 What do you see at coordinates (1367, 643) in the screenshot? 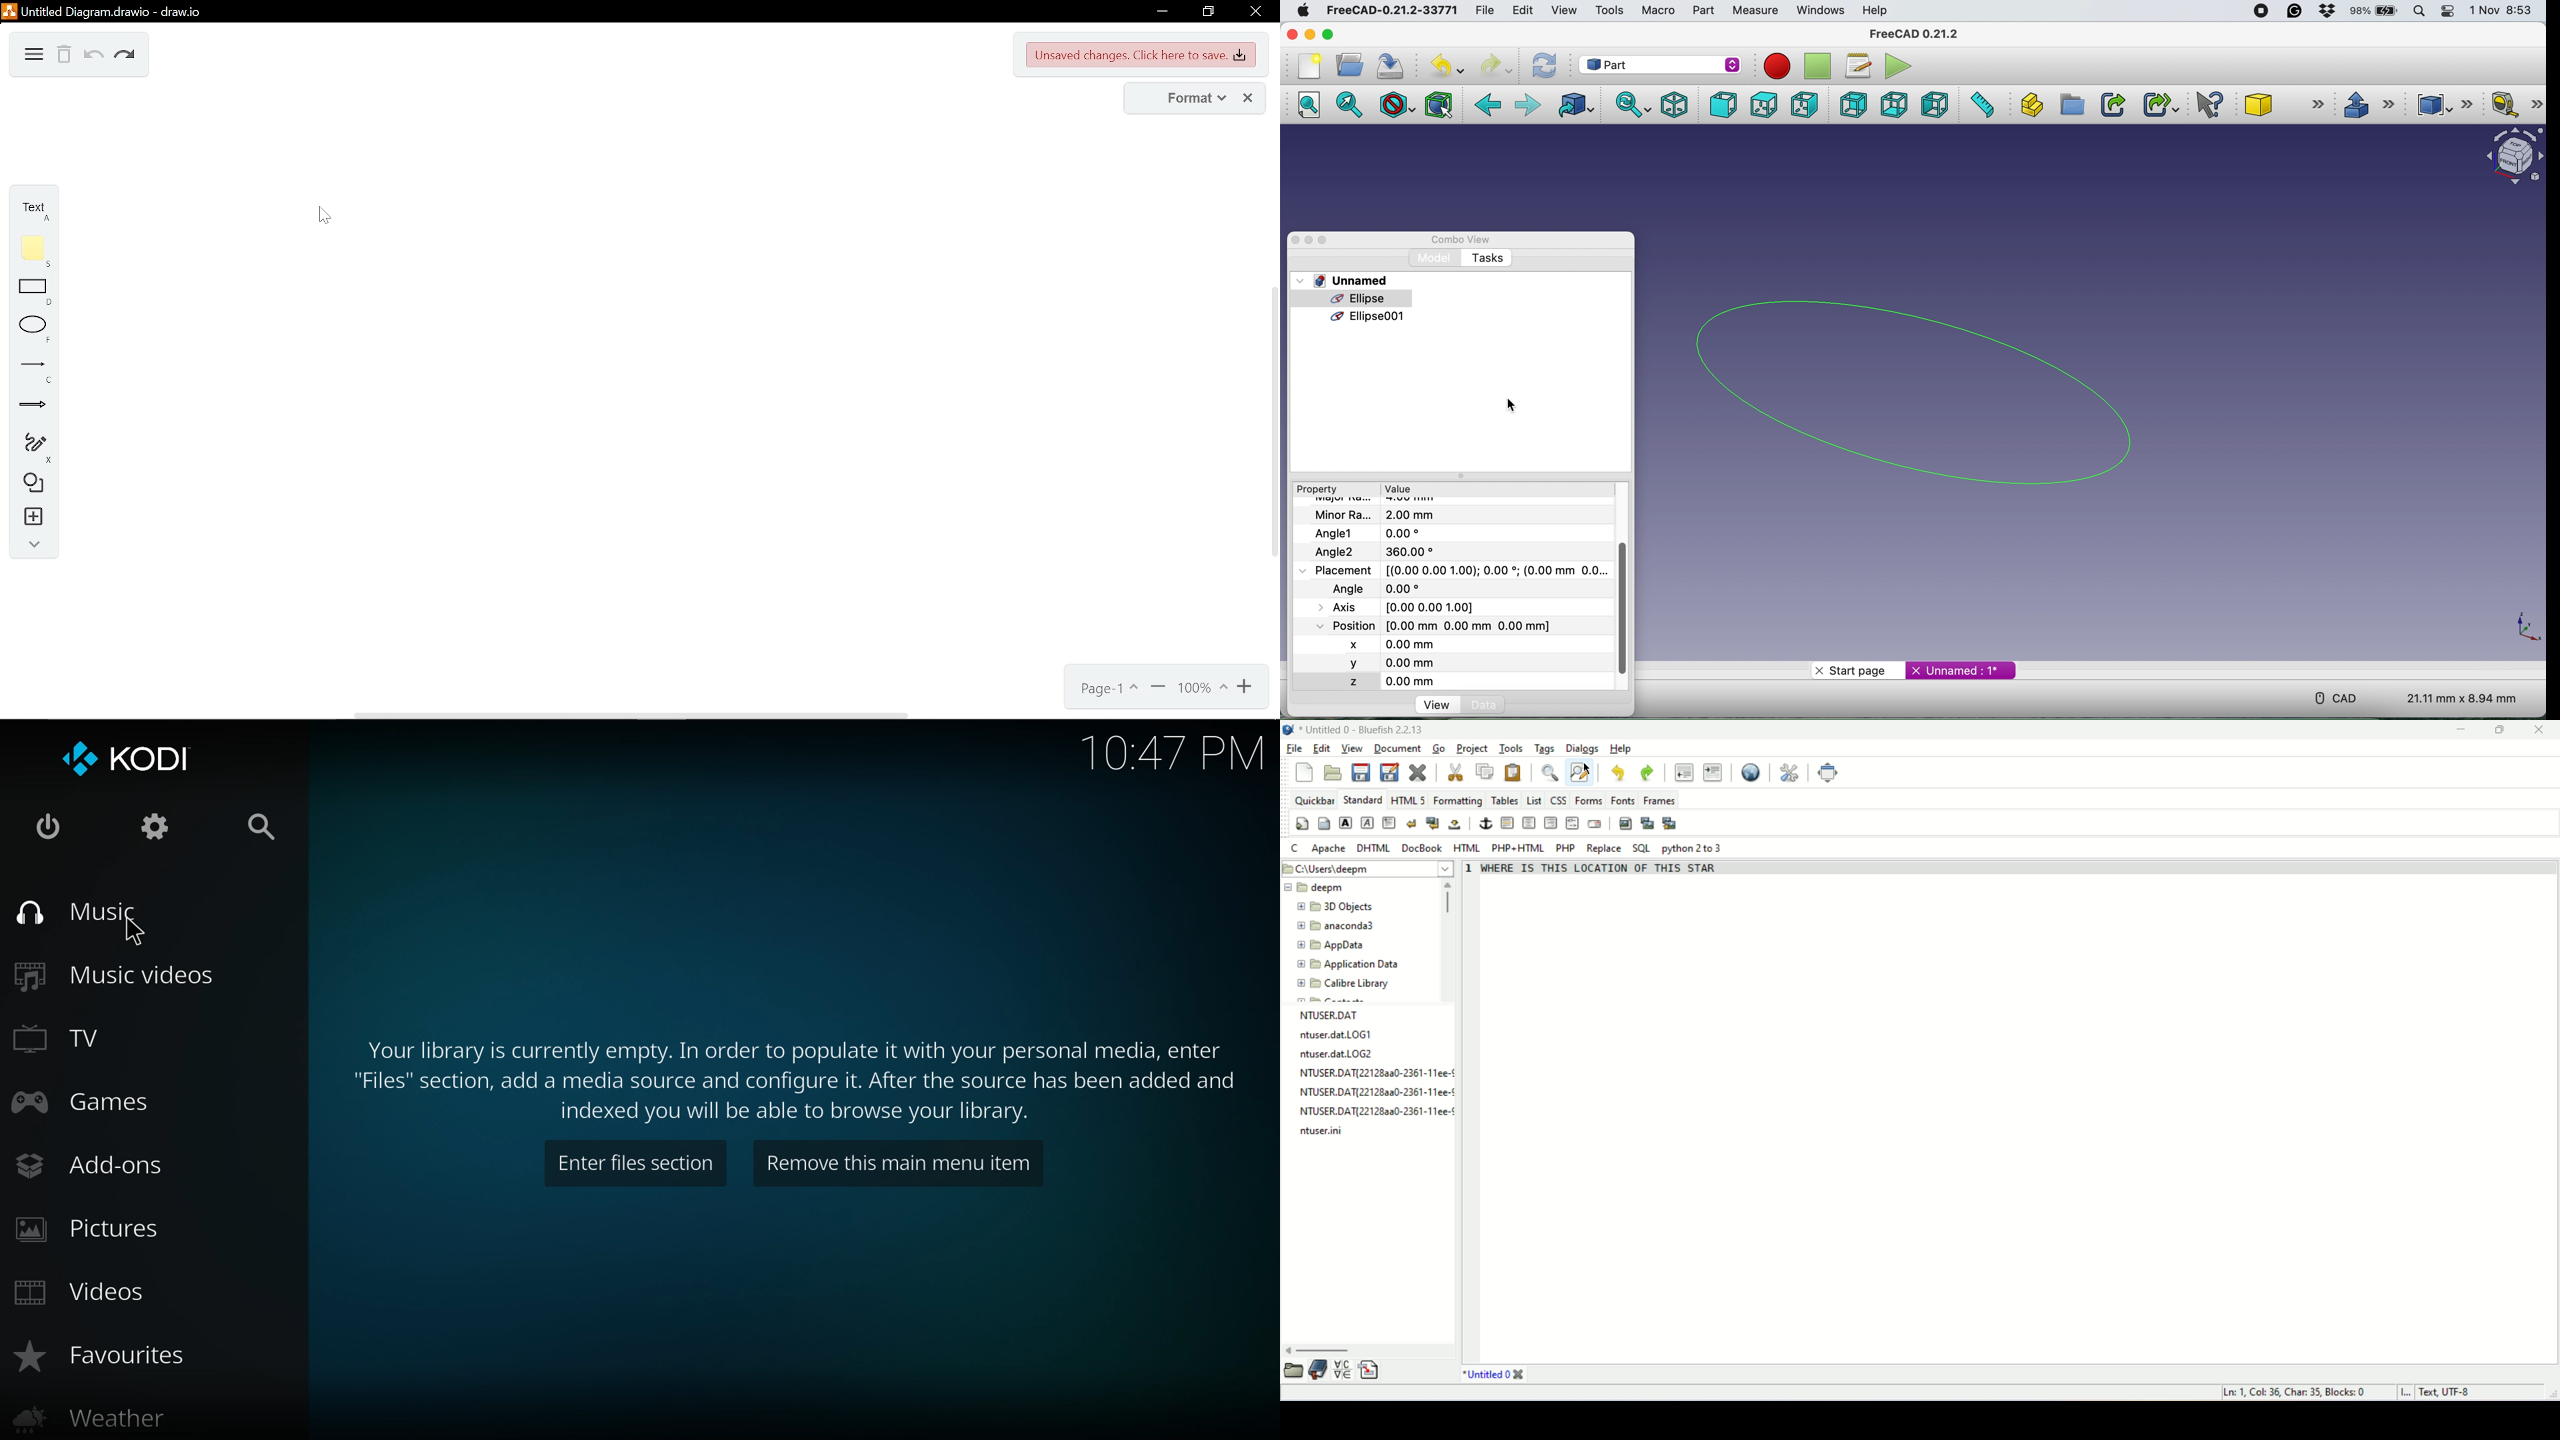
I see `x` at bounding box center [1367, 643].